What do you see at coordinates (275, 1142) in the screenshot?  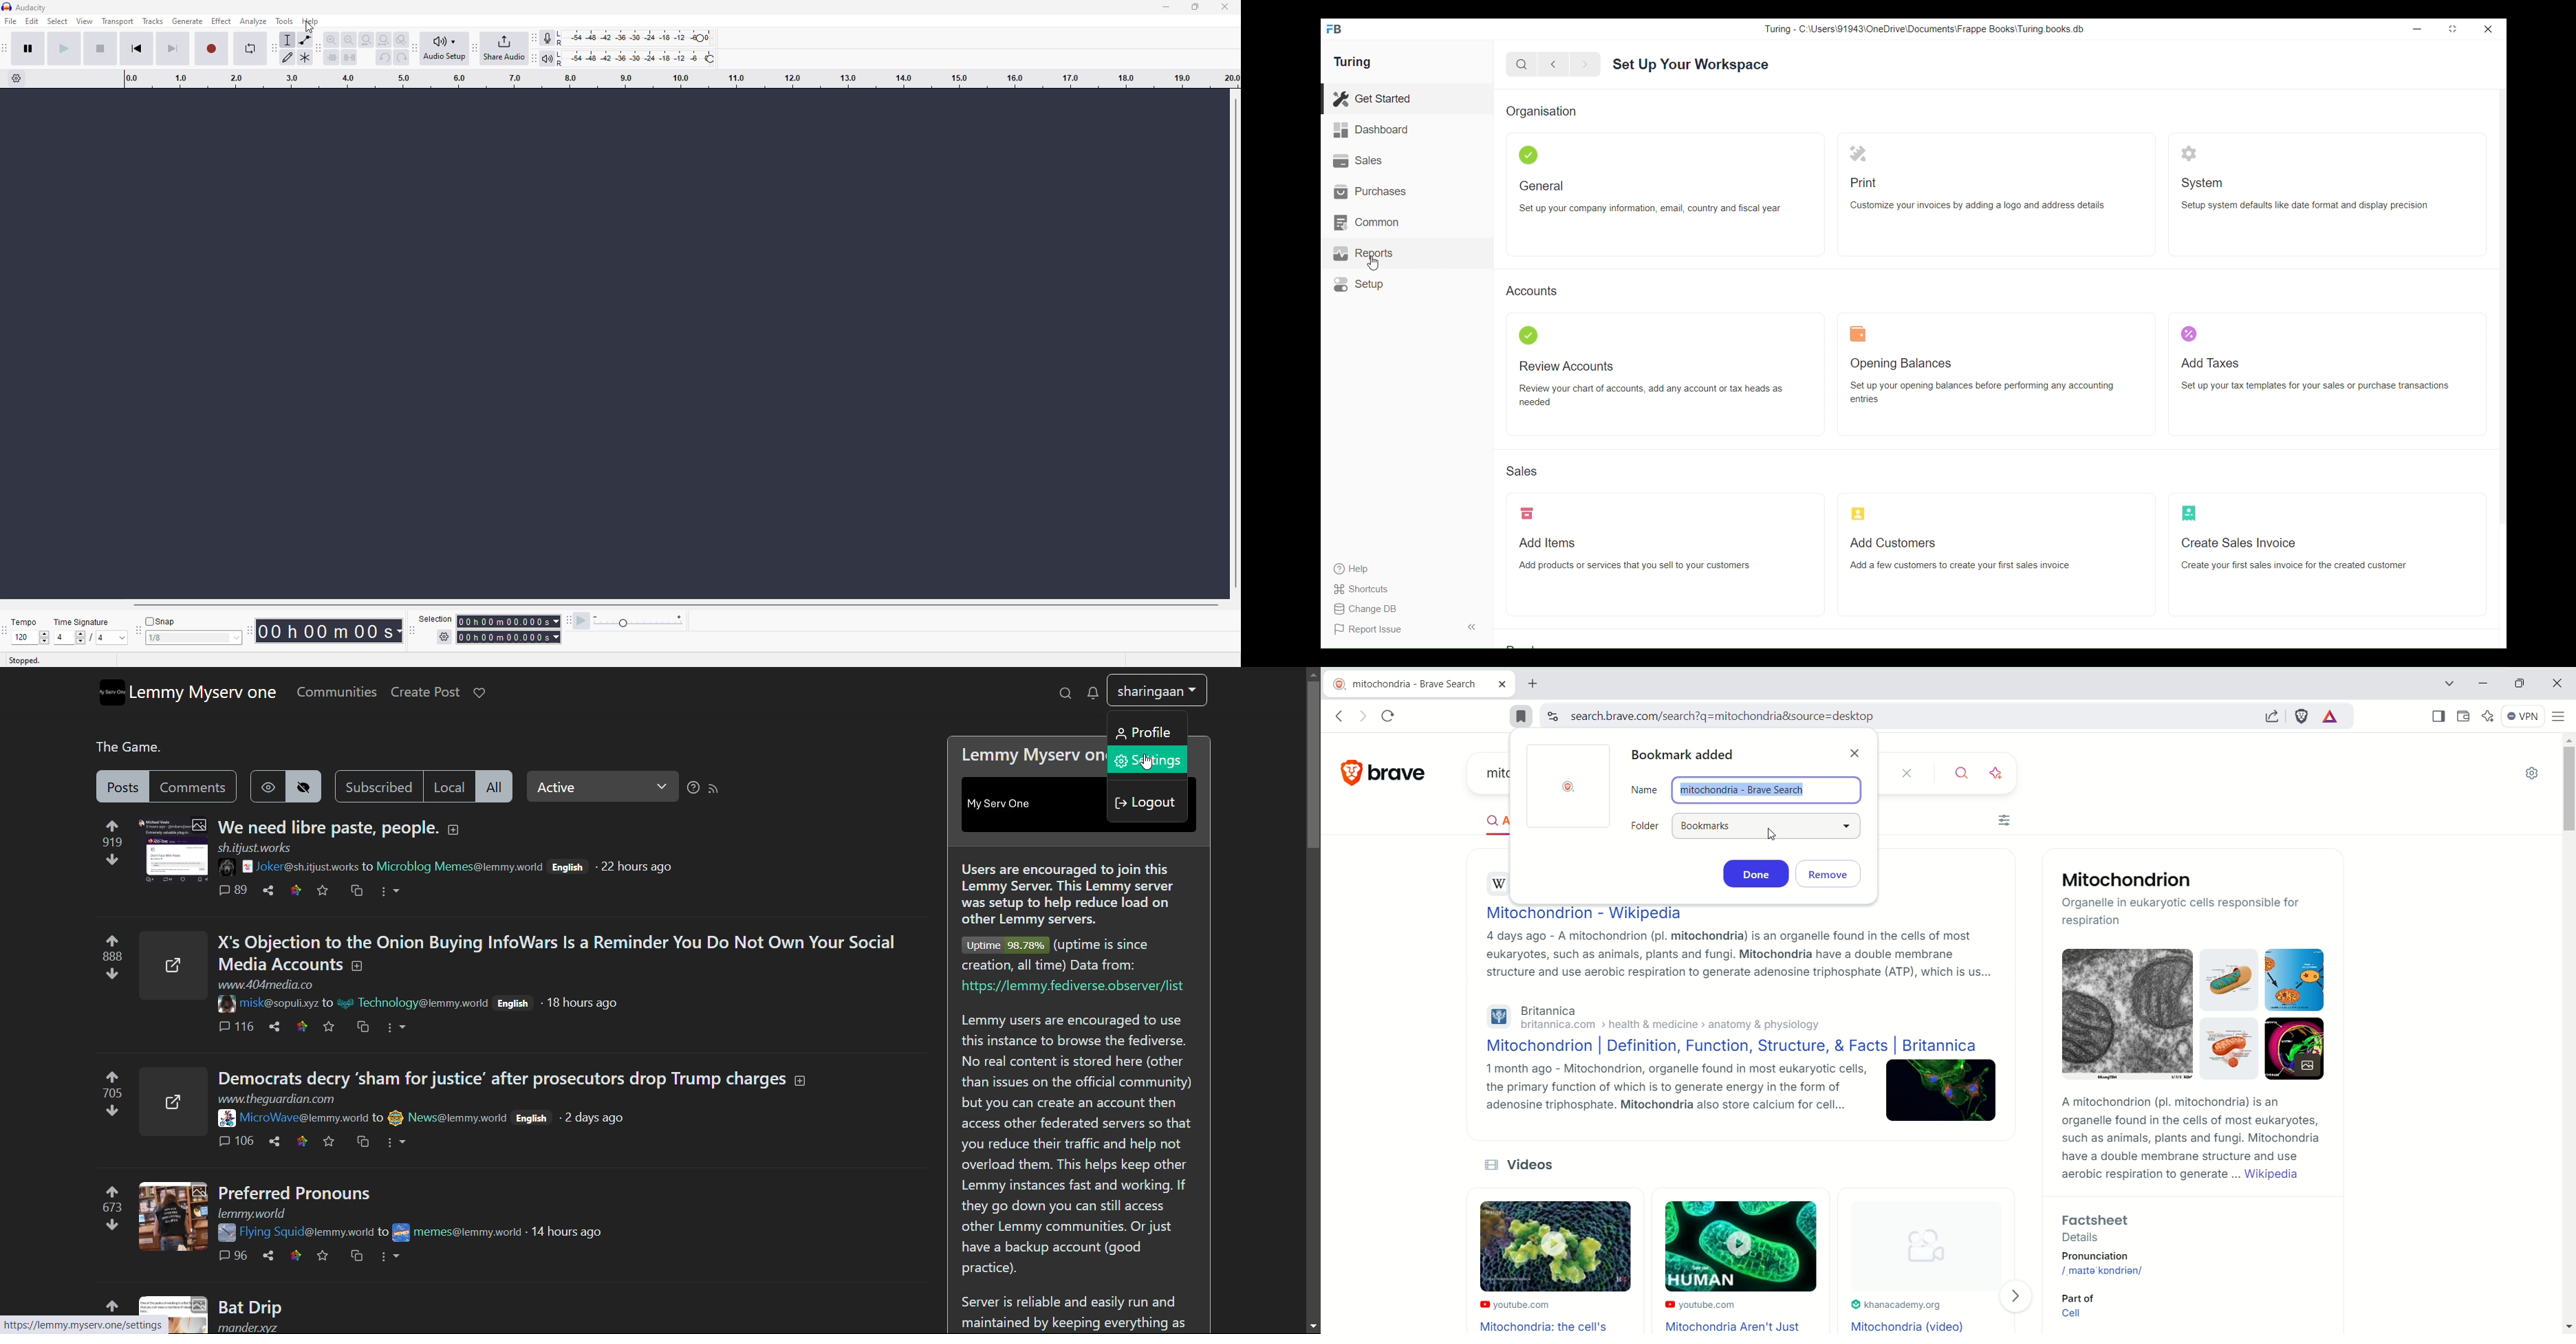 I see `share` at bounding box center [275, 1142].